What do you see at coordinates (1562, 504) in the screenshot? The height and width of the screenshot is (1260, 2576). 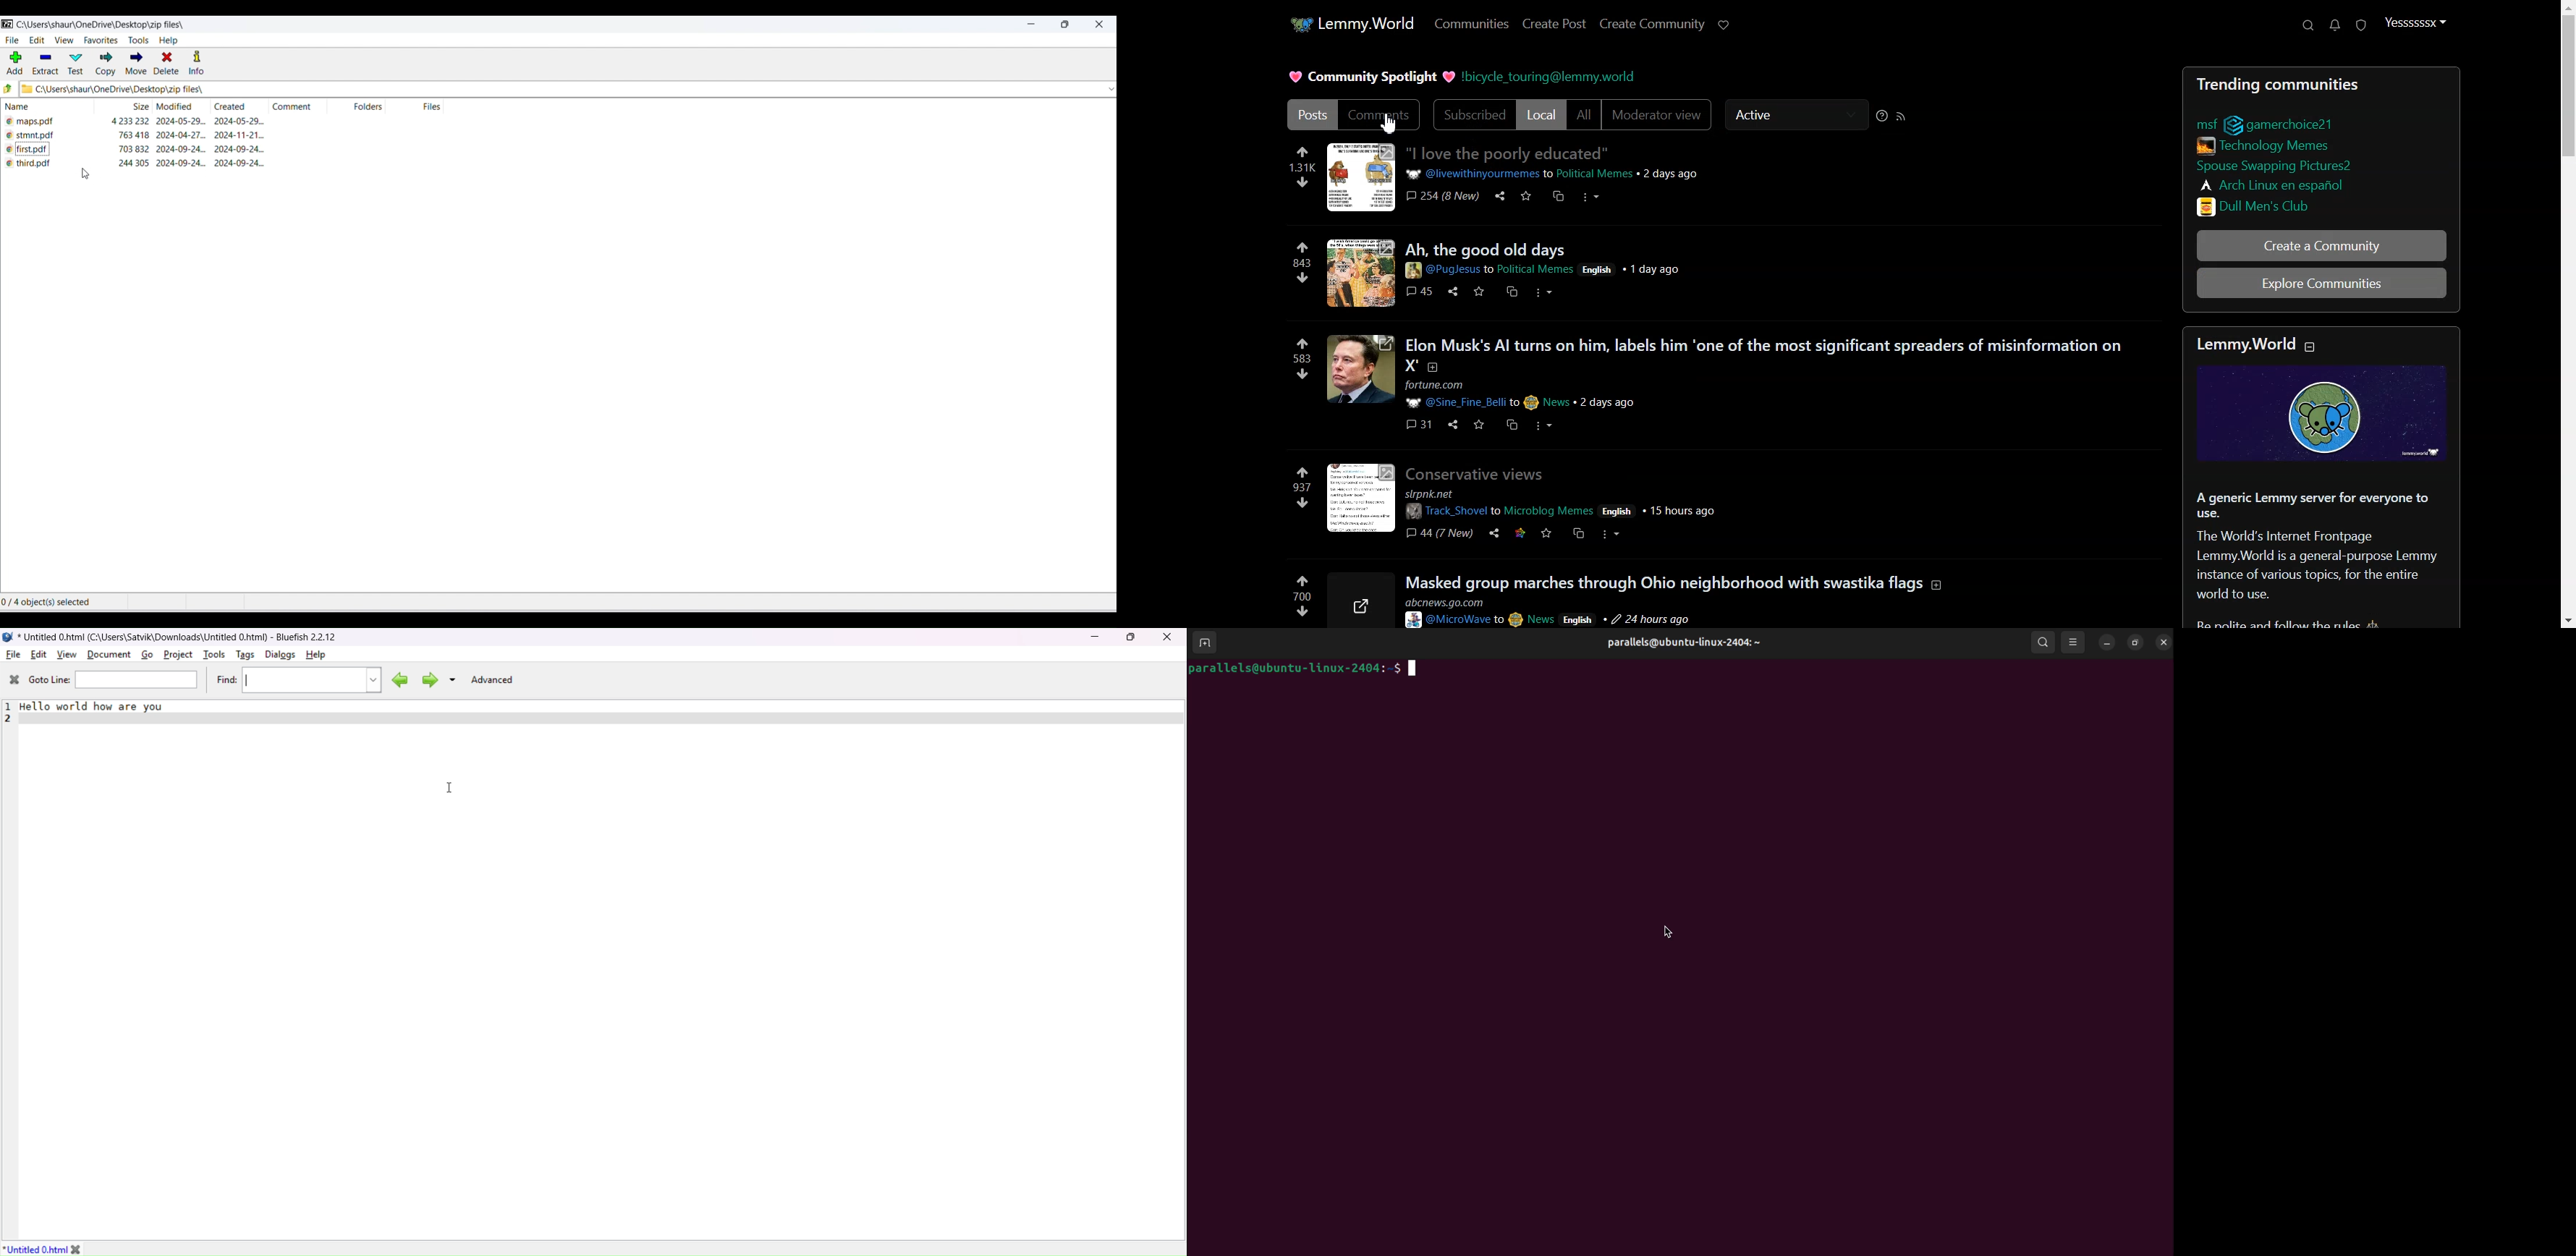 I see `post details` at bounding box center [1562, 504].